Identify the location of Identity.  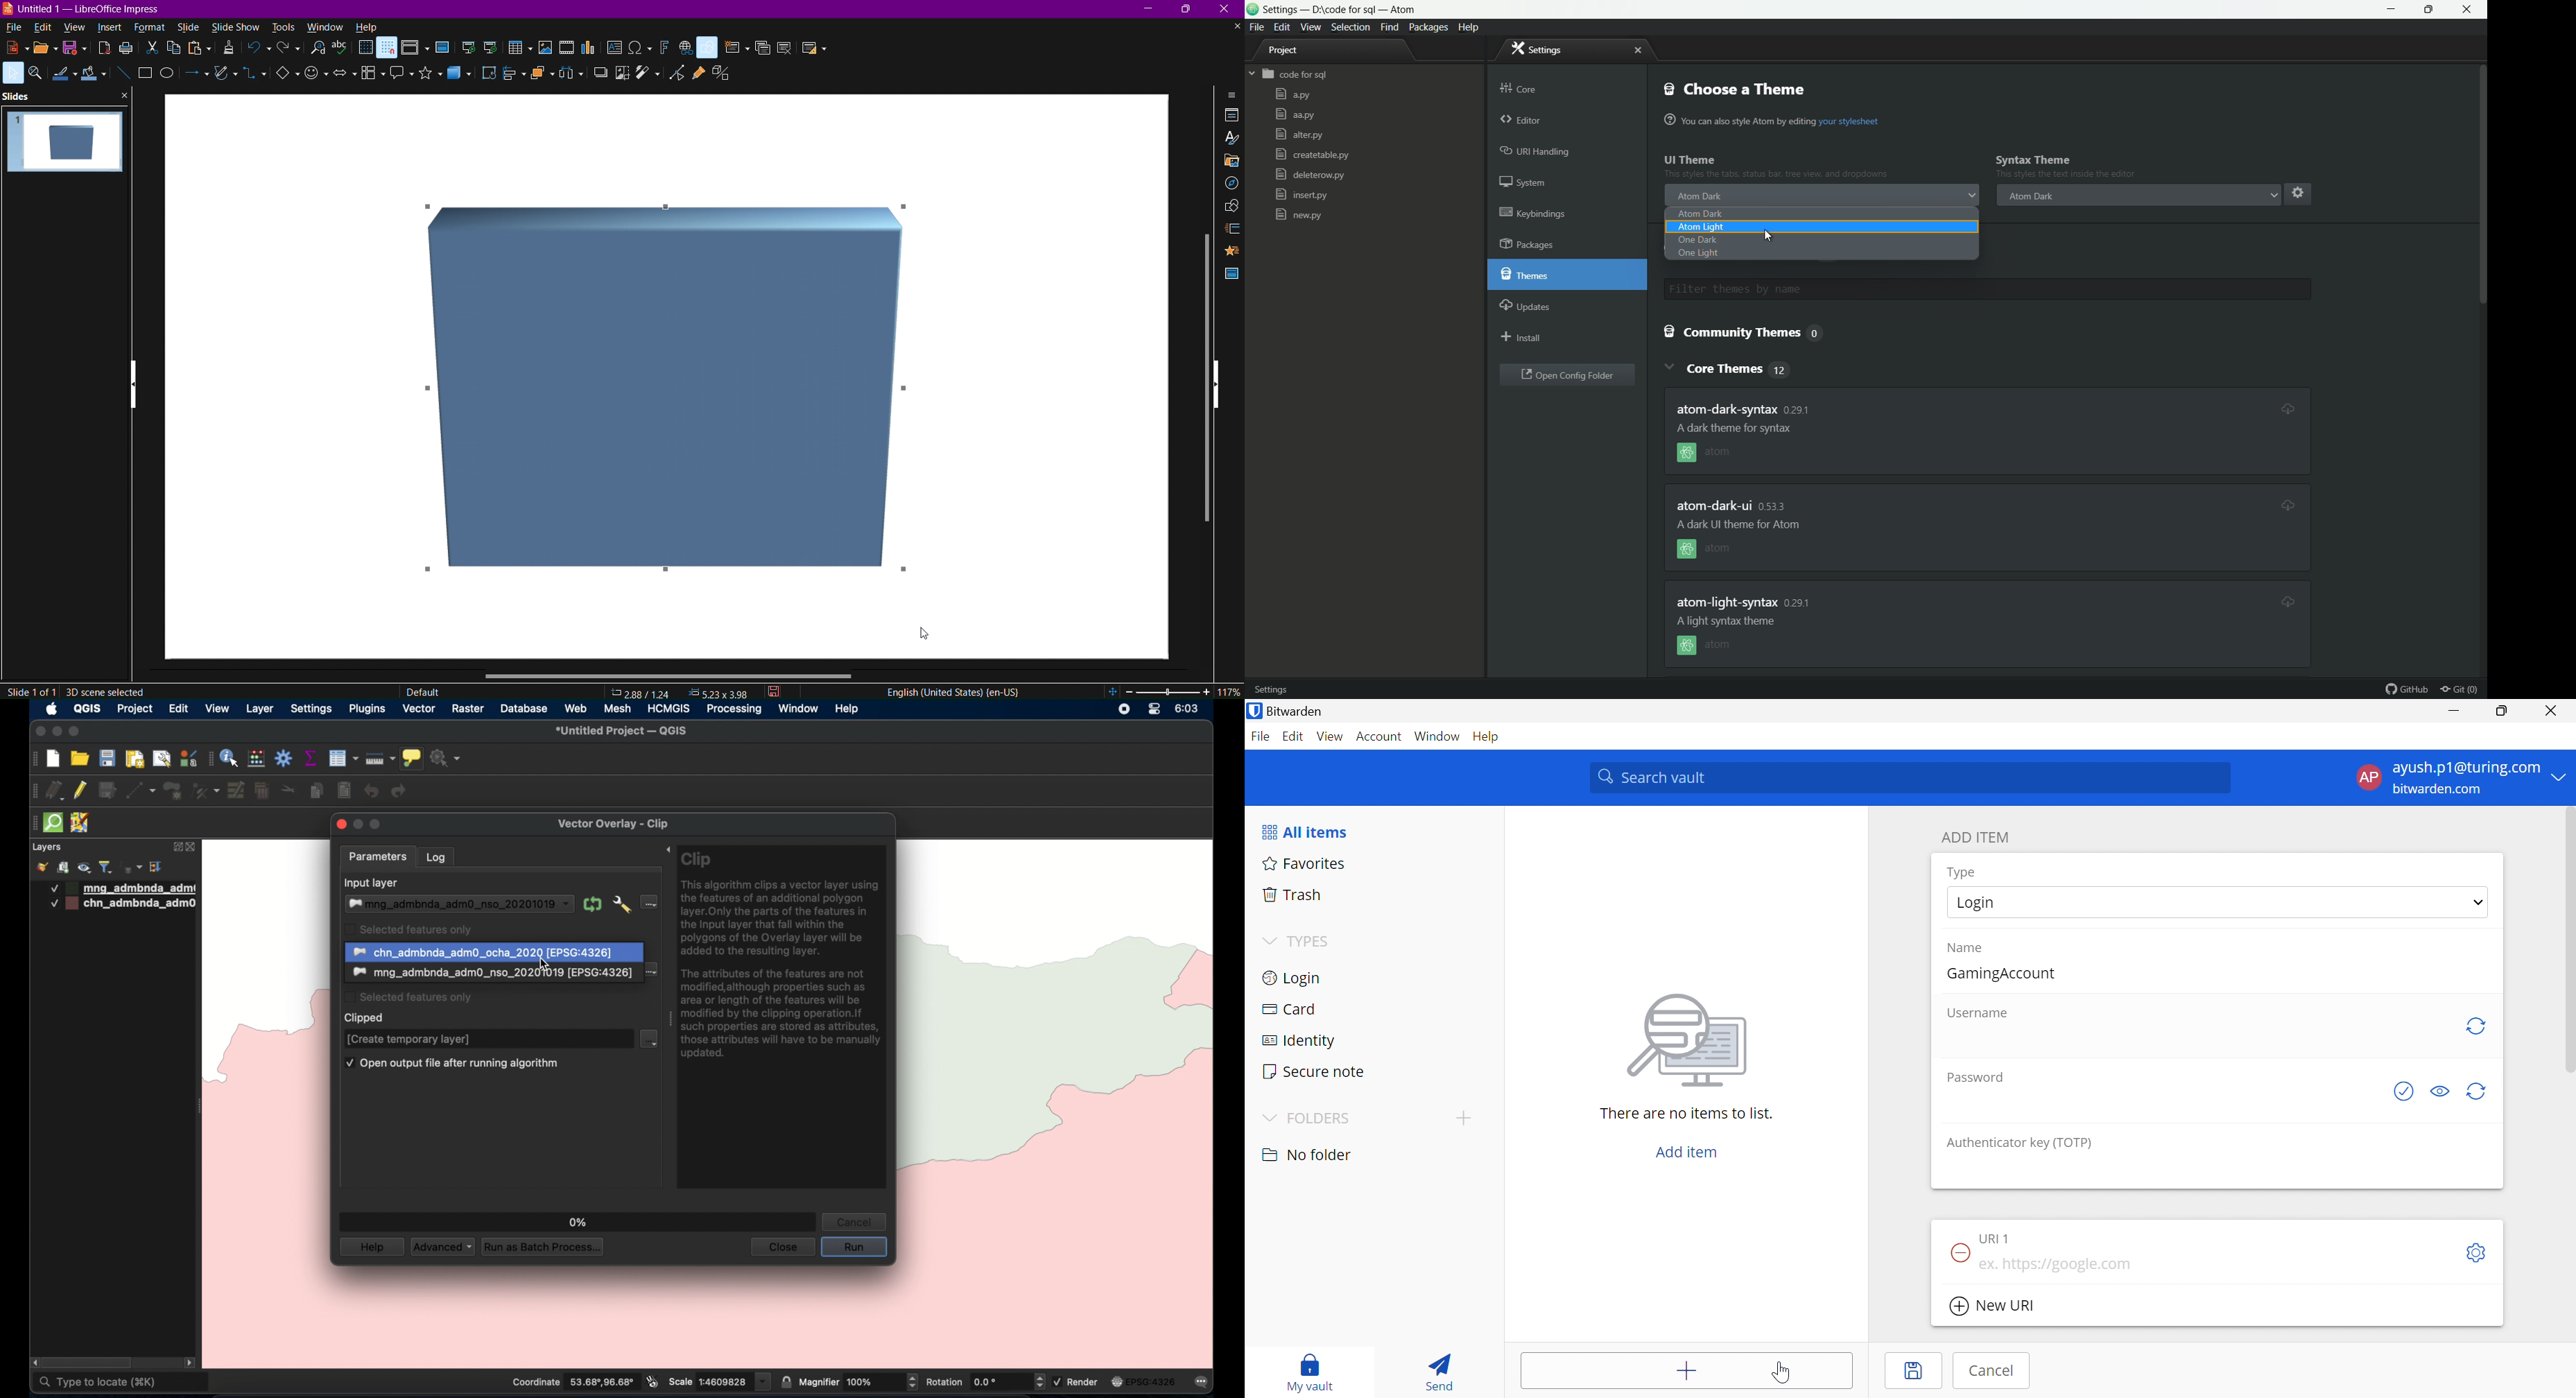
(1300, 1042).